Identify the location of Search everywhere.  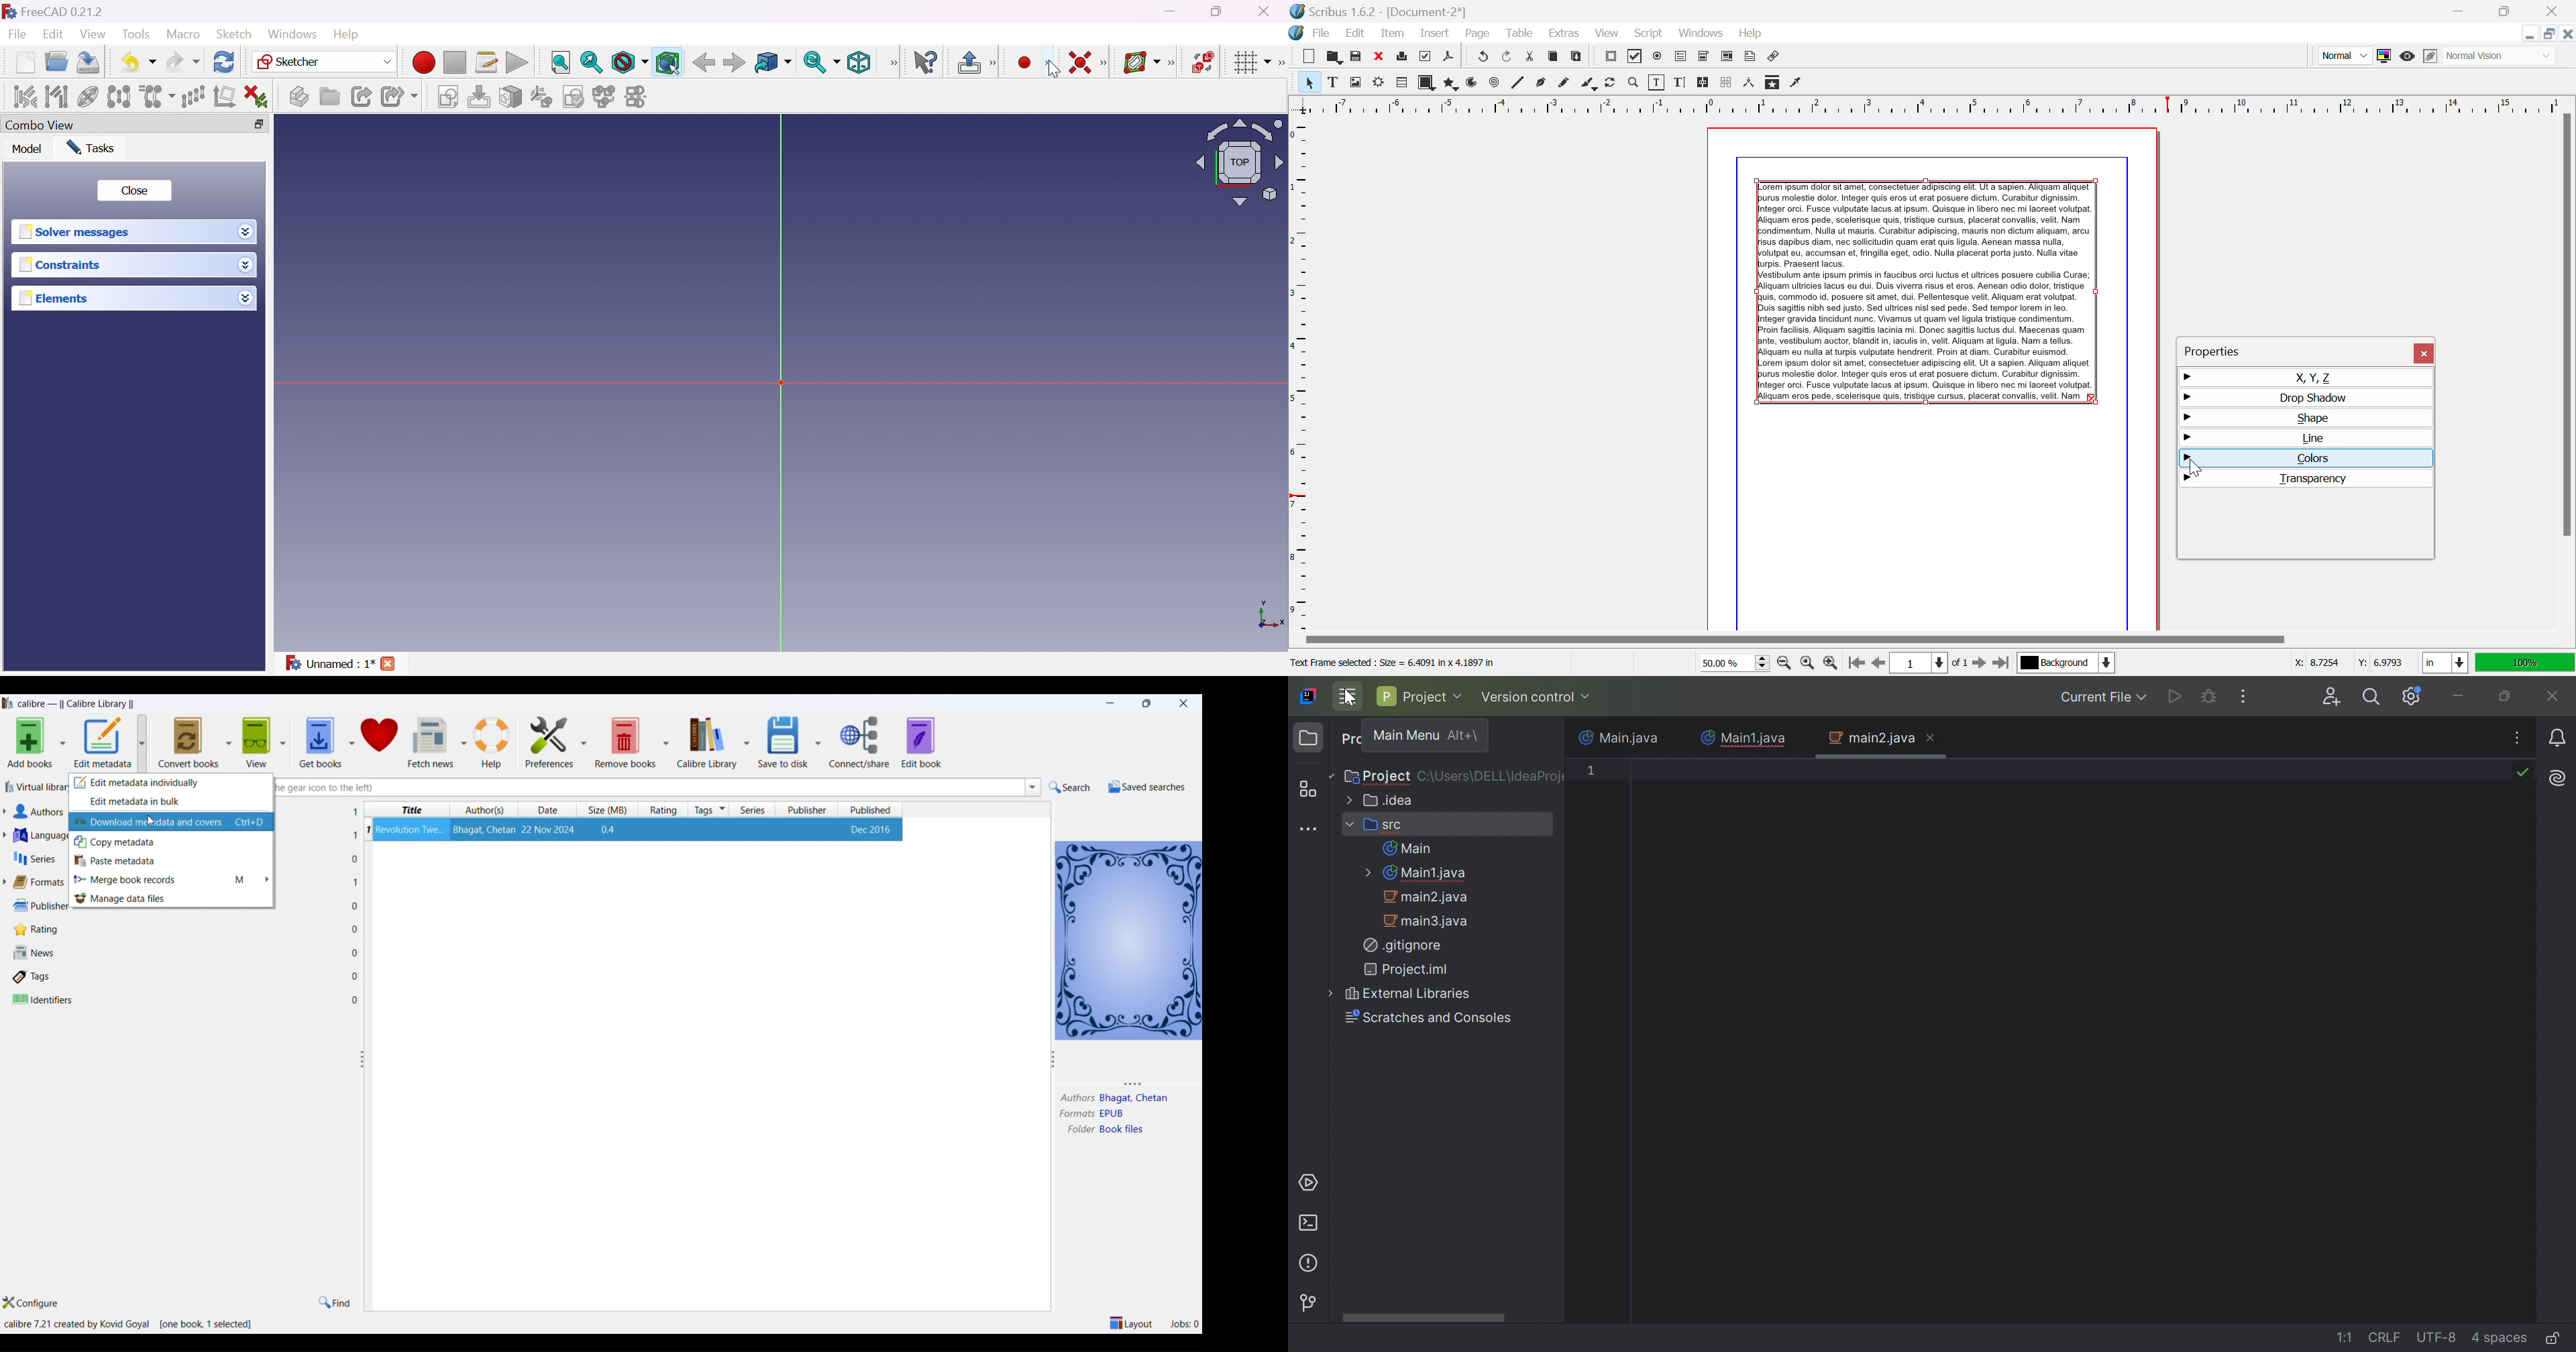
(2375, 697).